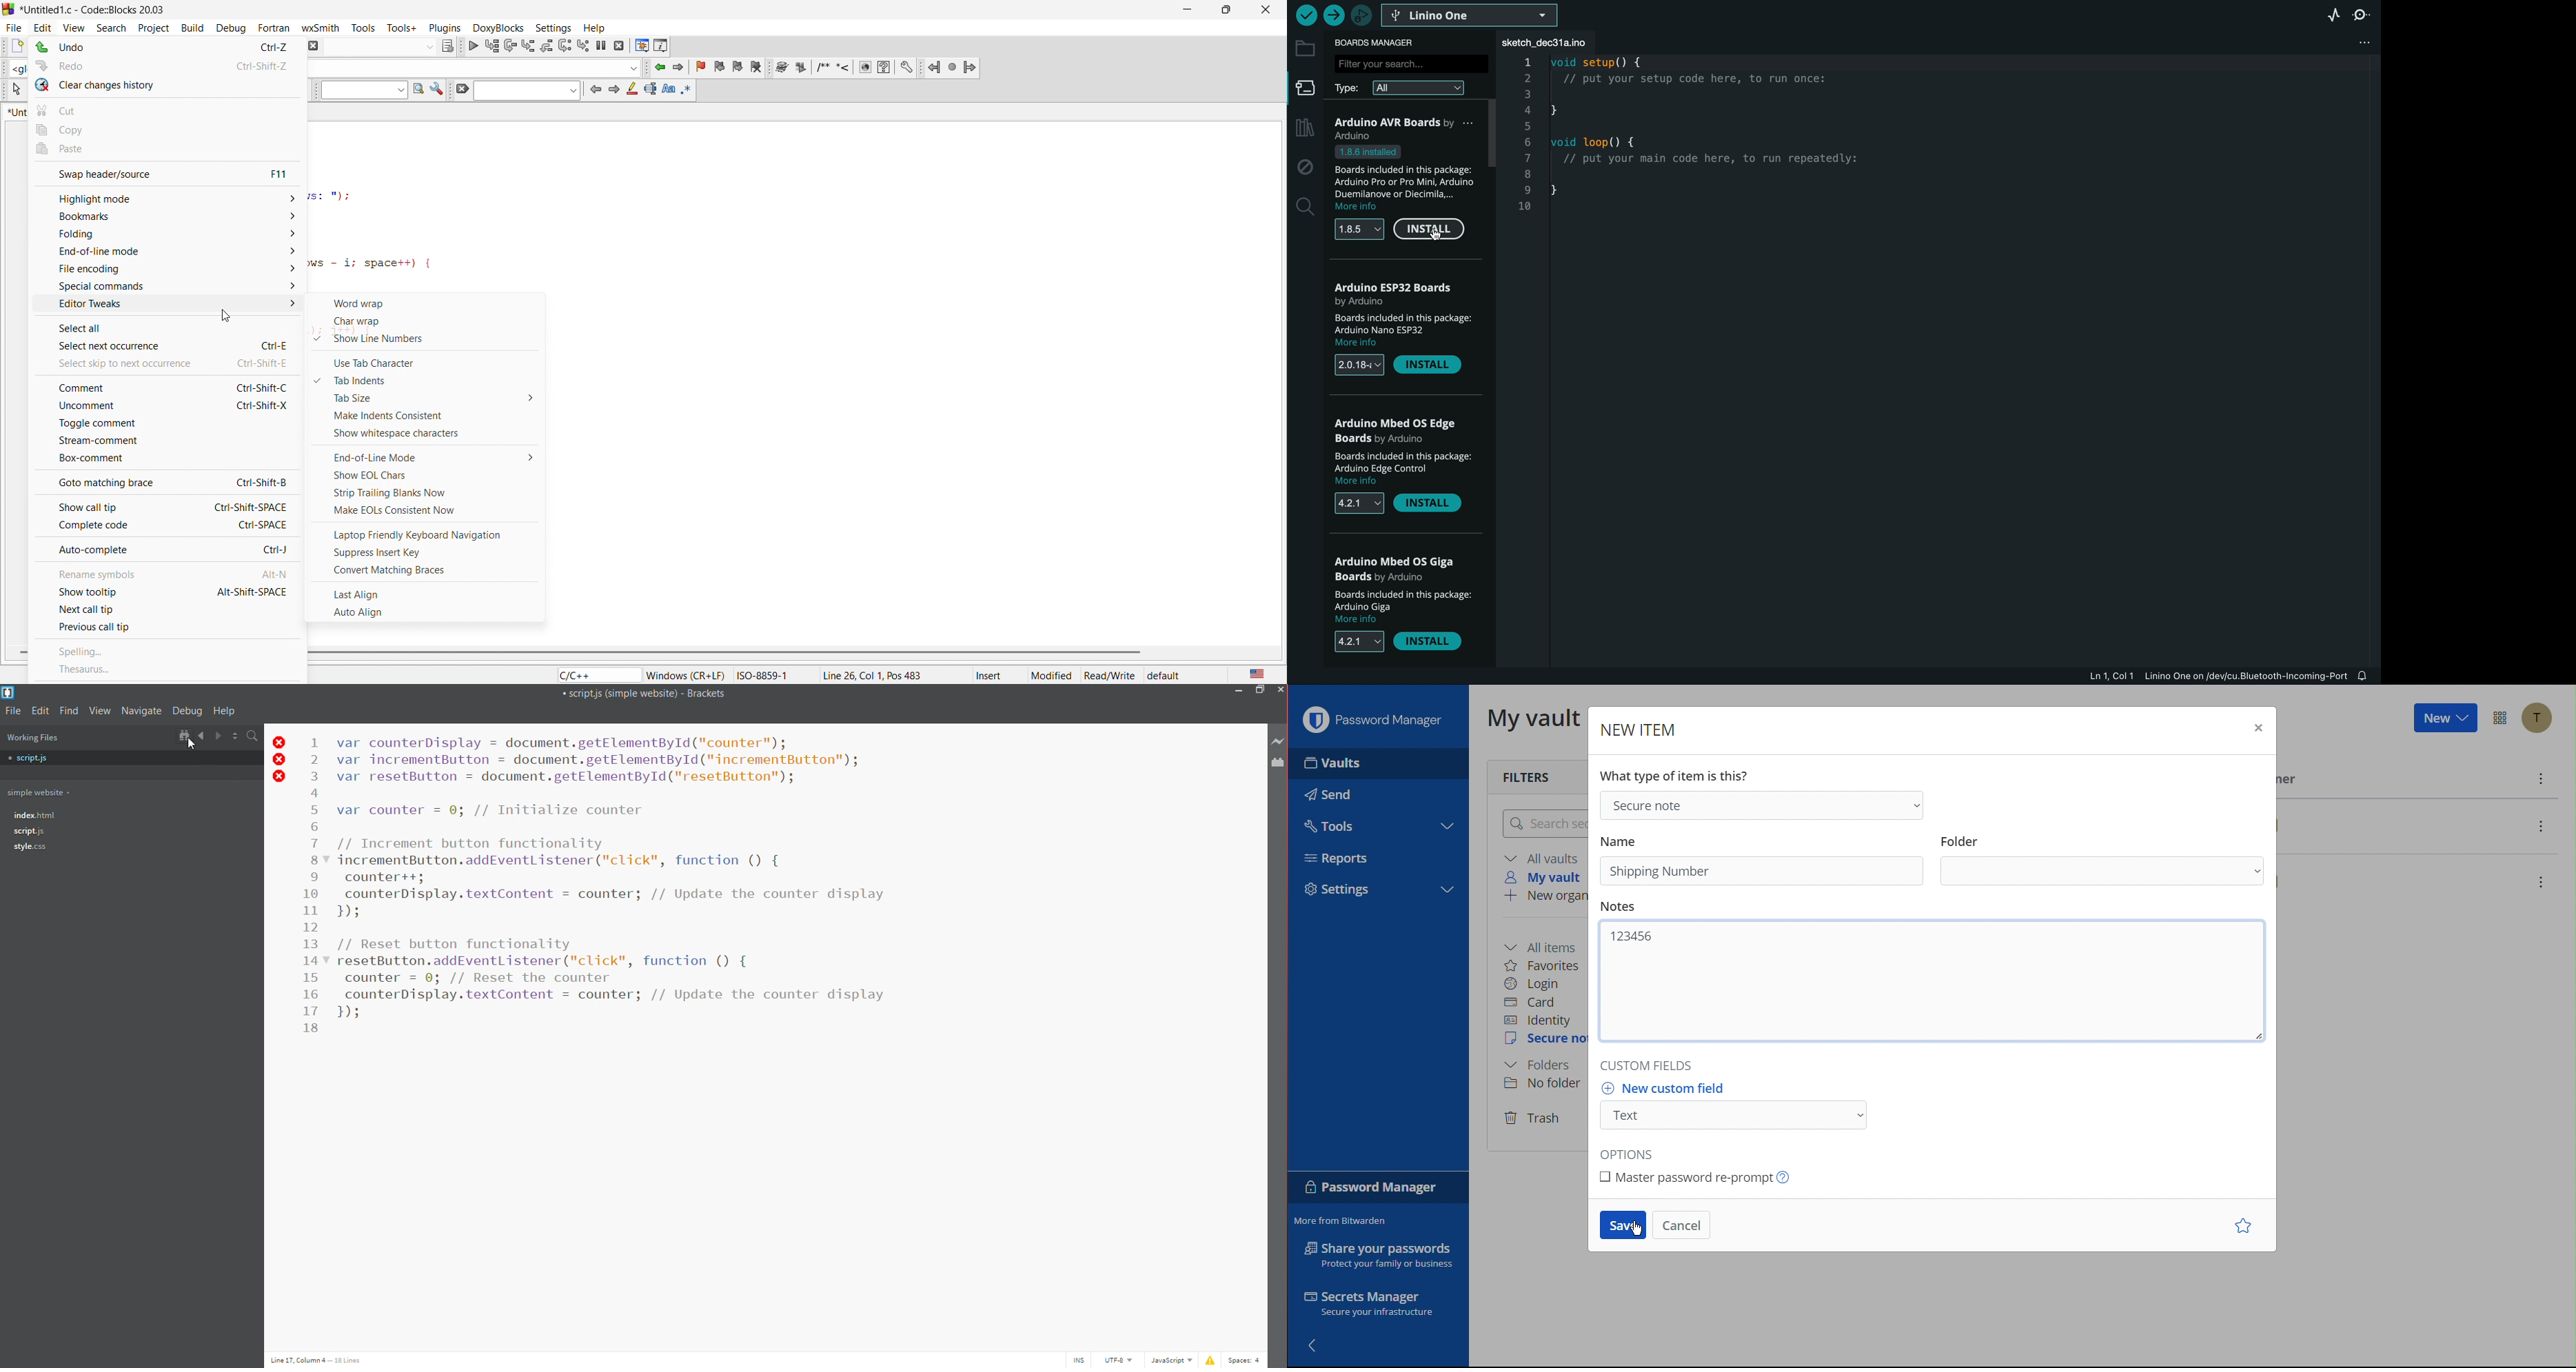 Image resolution: width=2576 pixels, height=1372 pixels. What do you see at coordinates (1180, 673) in the screenshot?
I see `default` at bounding box center [1180, 673].